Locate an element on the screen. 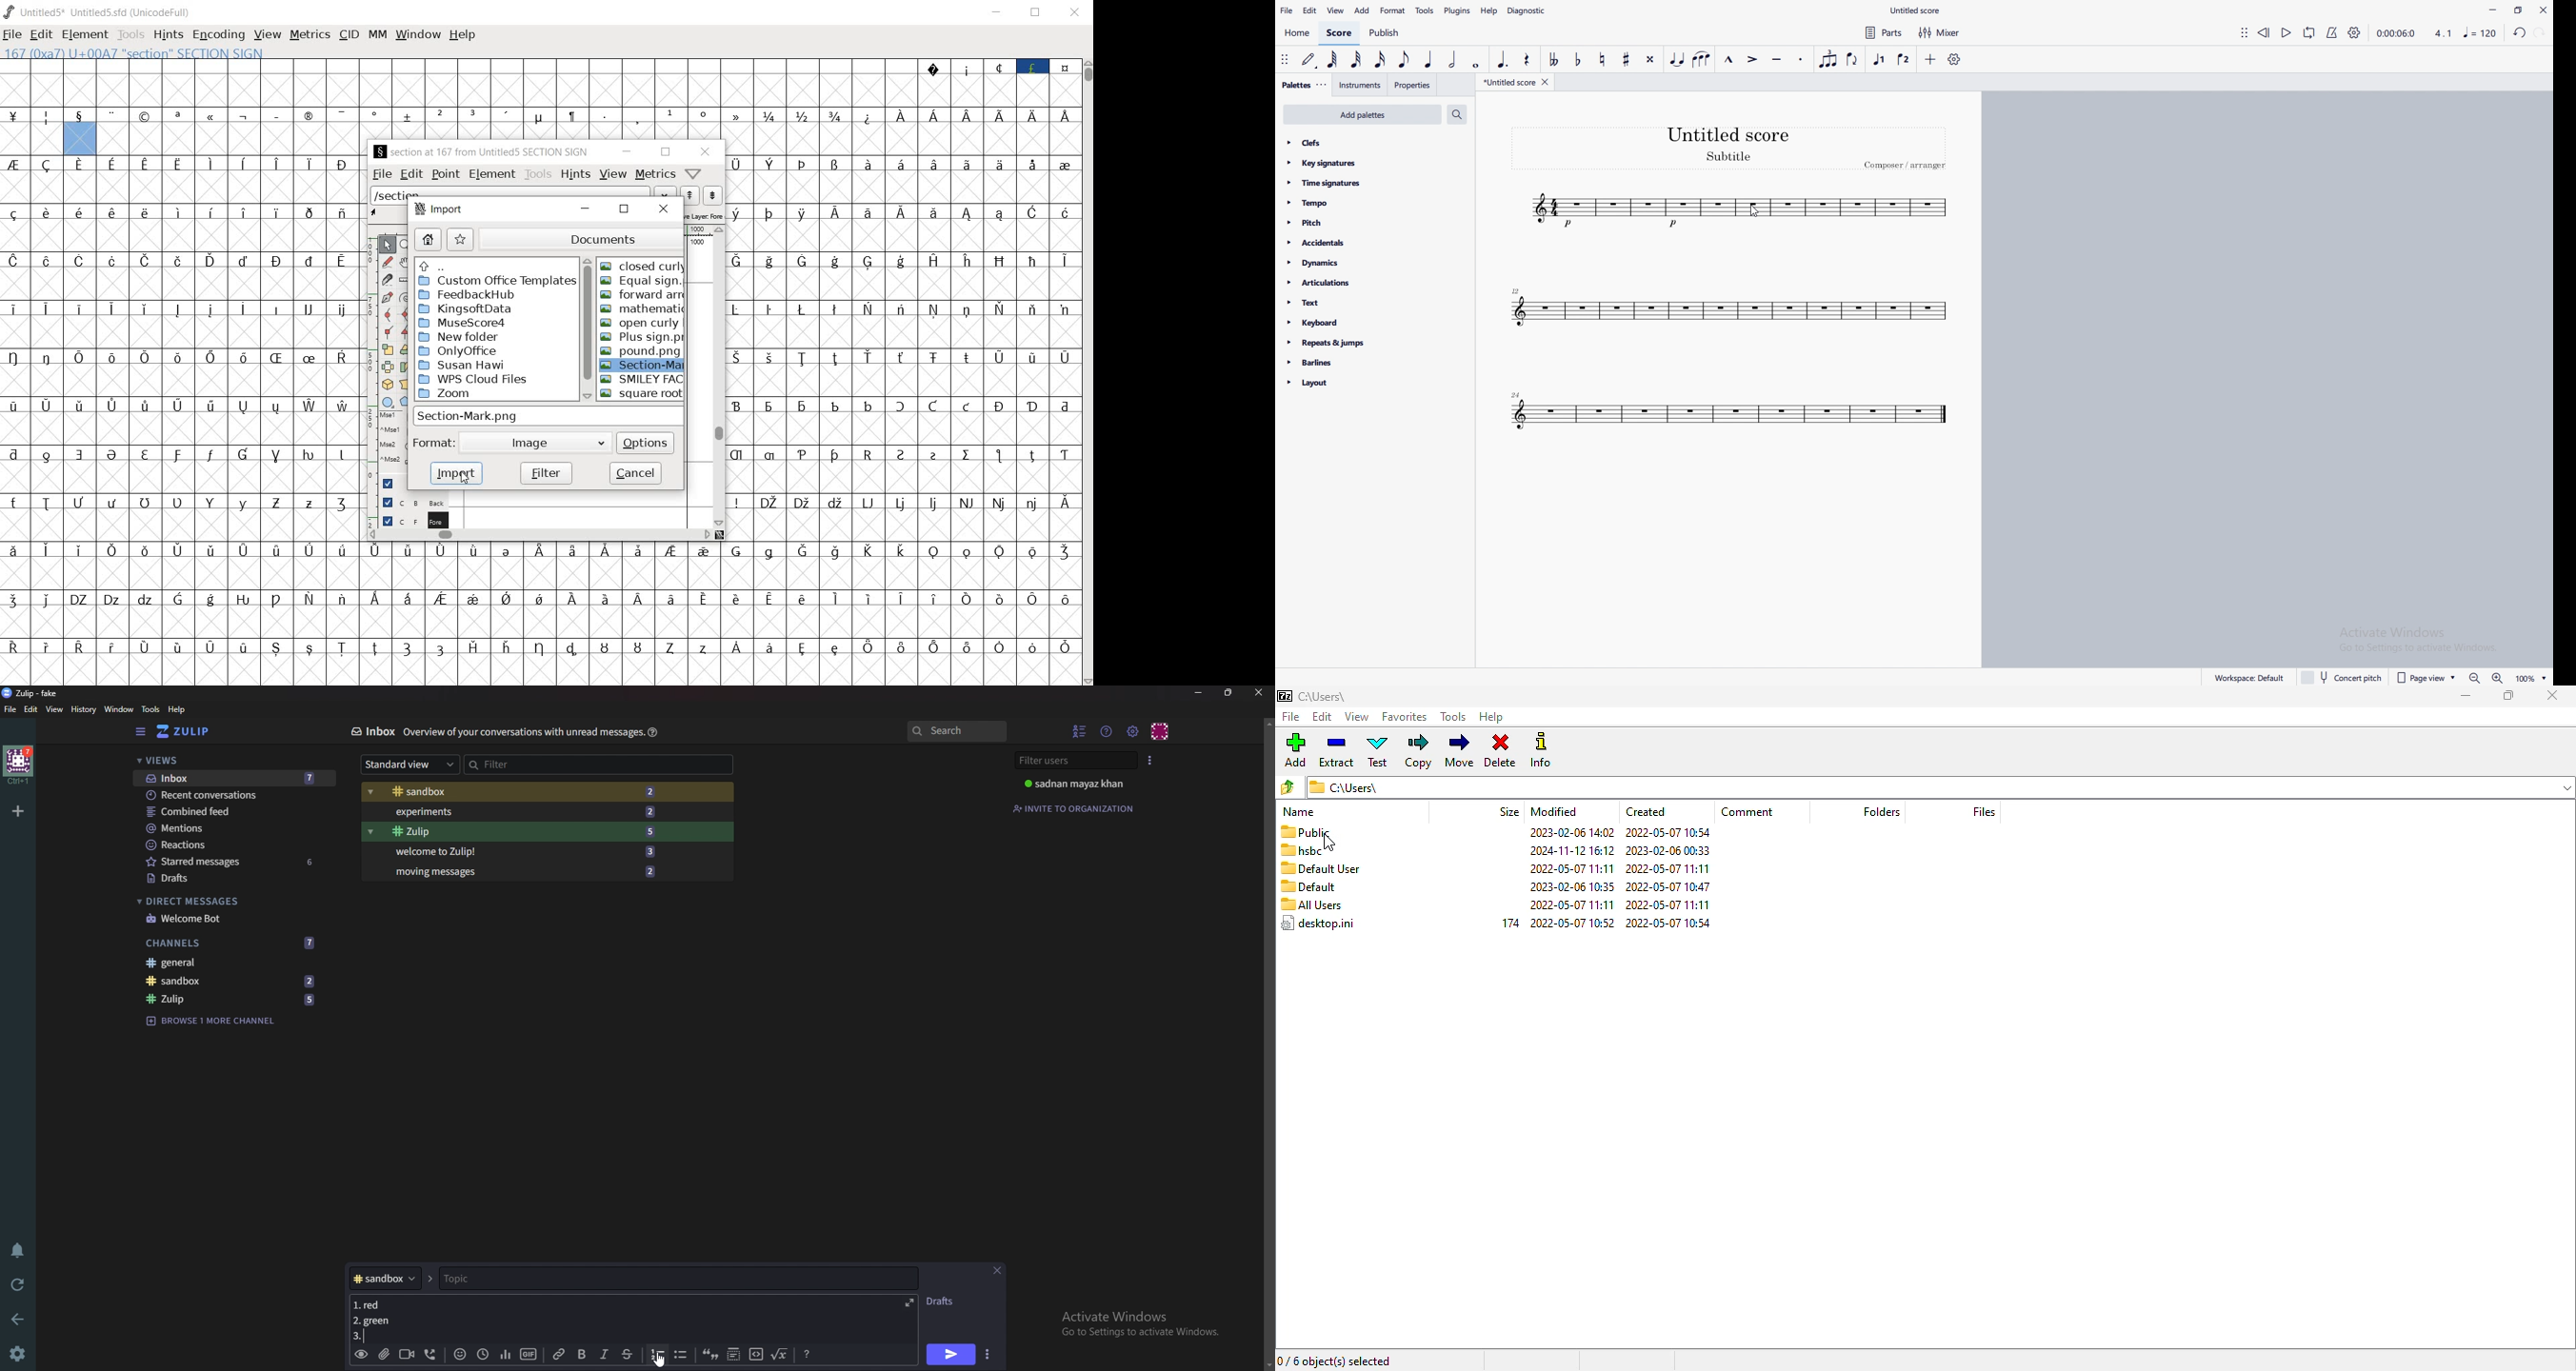 Image resolution: width=2576 pixels, height=1372 pixels. workspace default is located at coordinates (2250, 678).